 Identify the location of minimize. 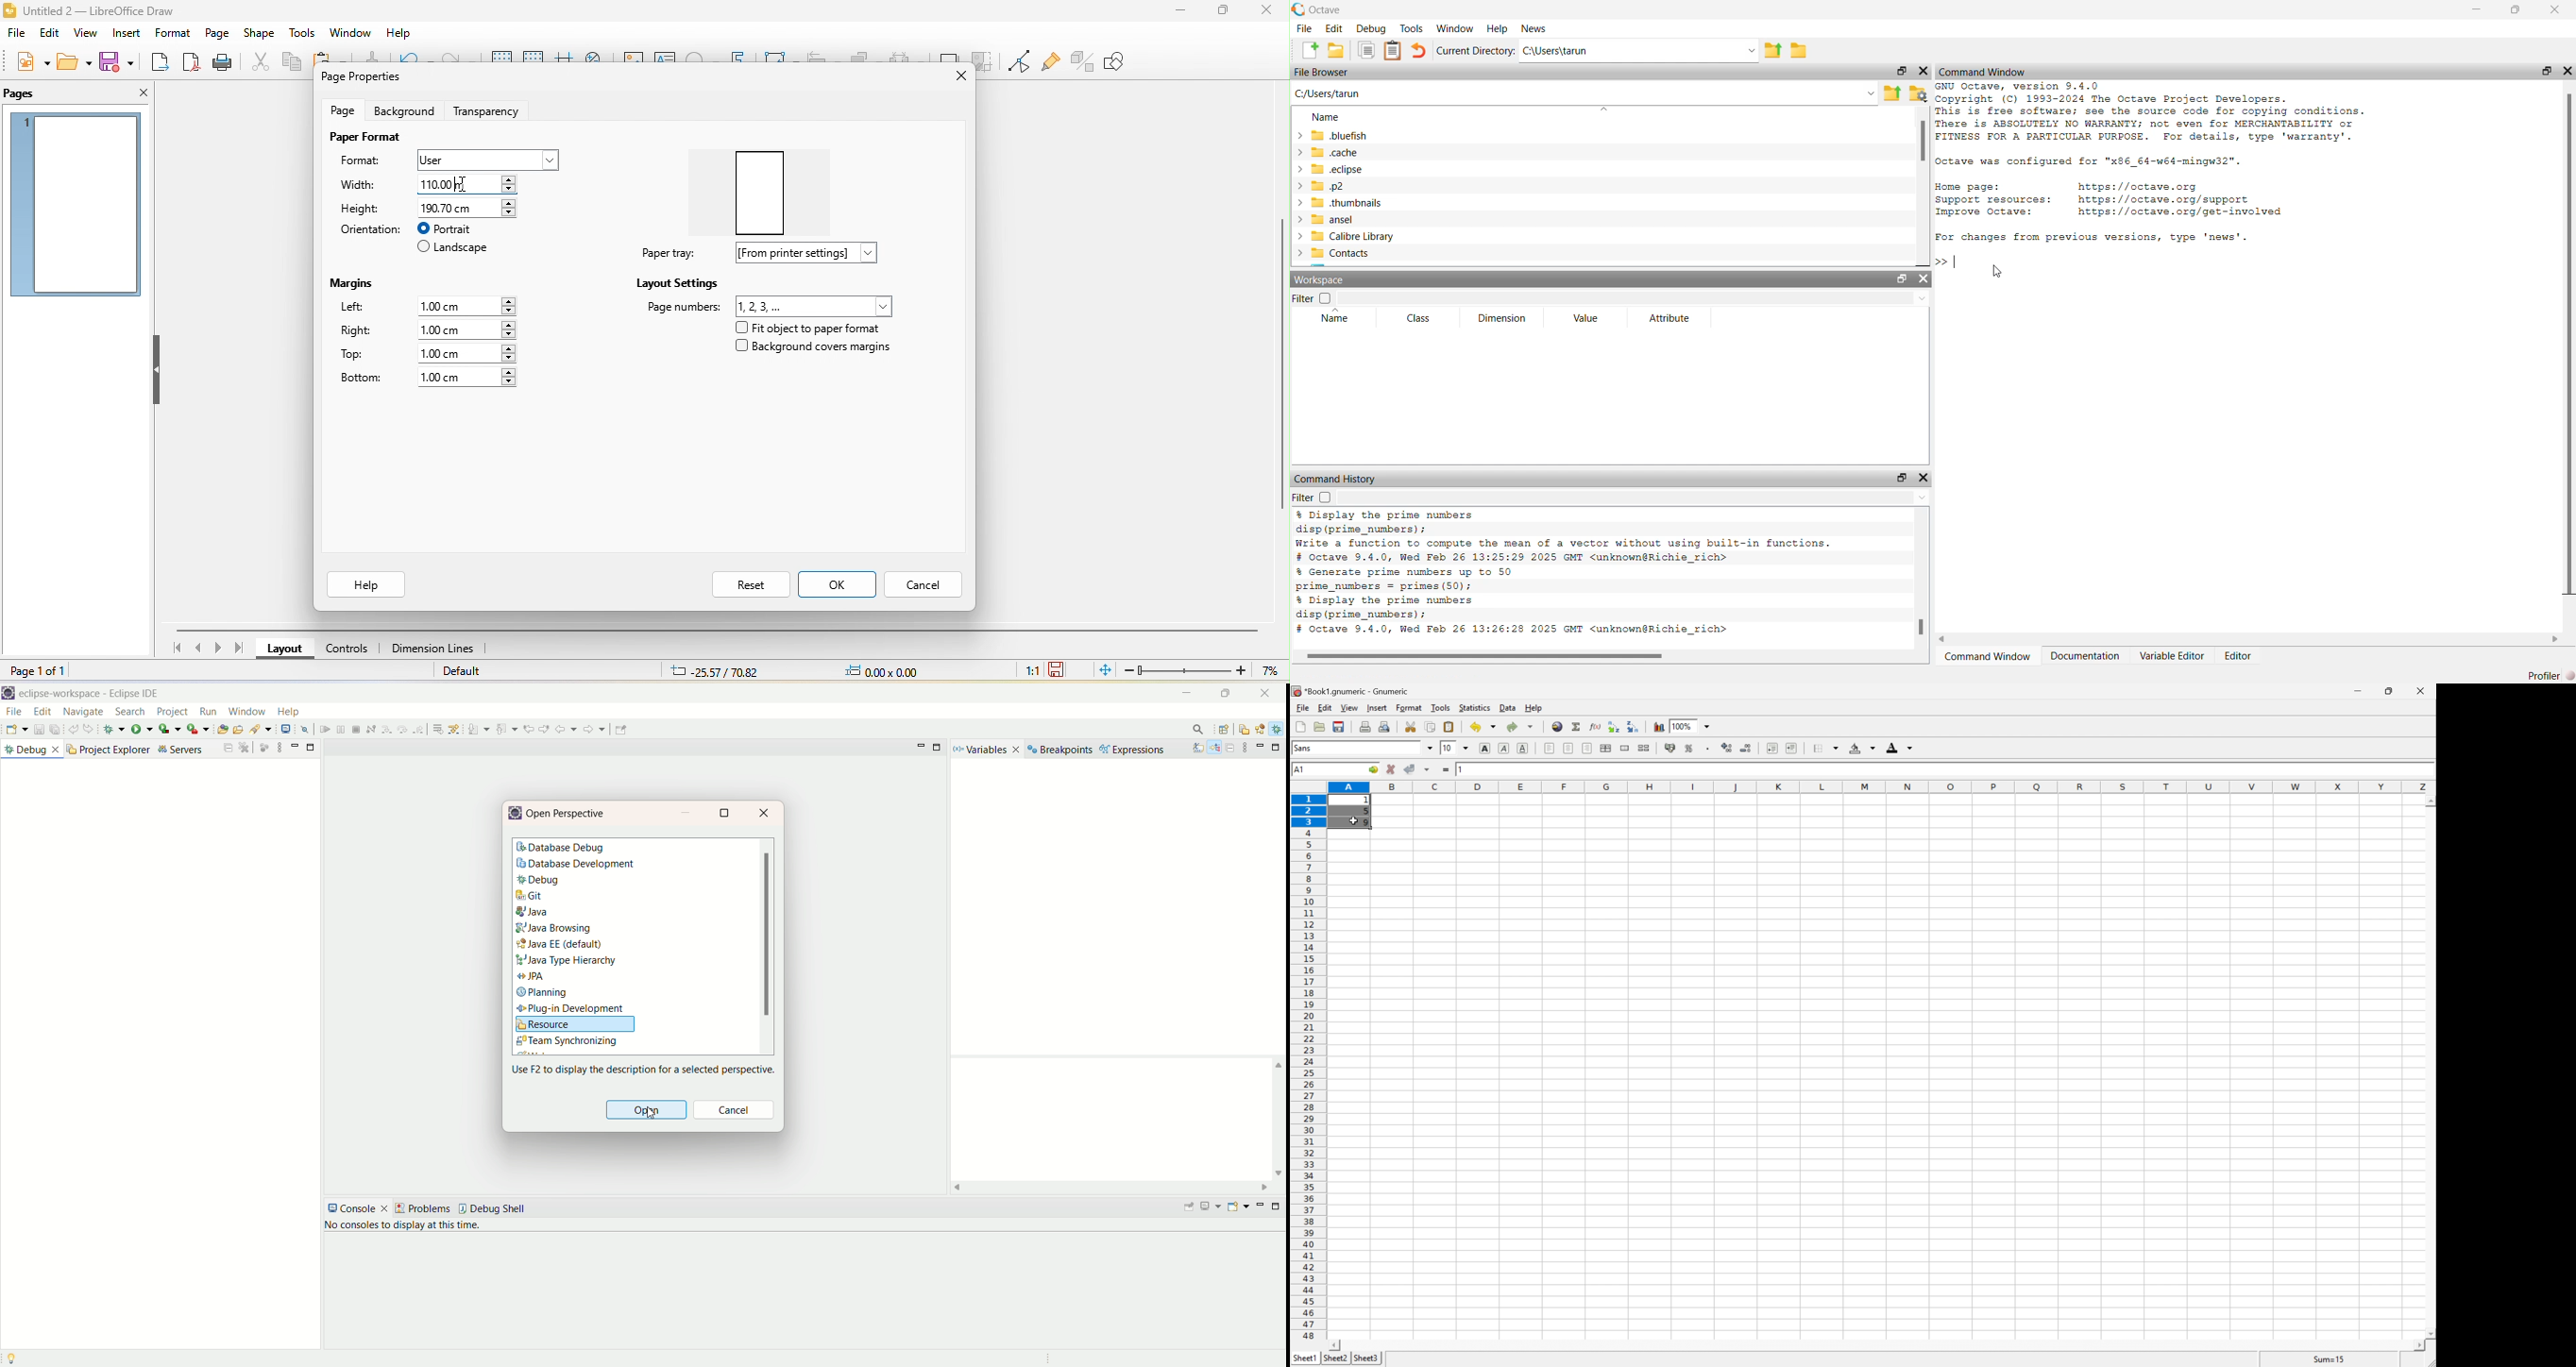
(1261, 1205).